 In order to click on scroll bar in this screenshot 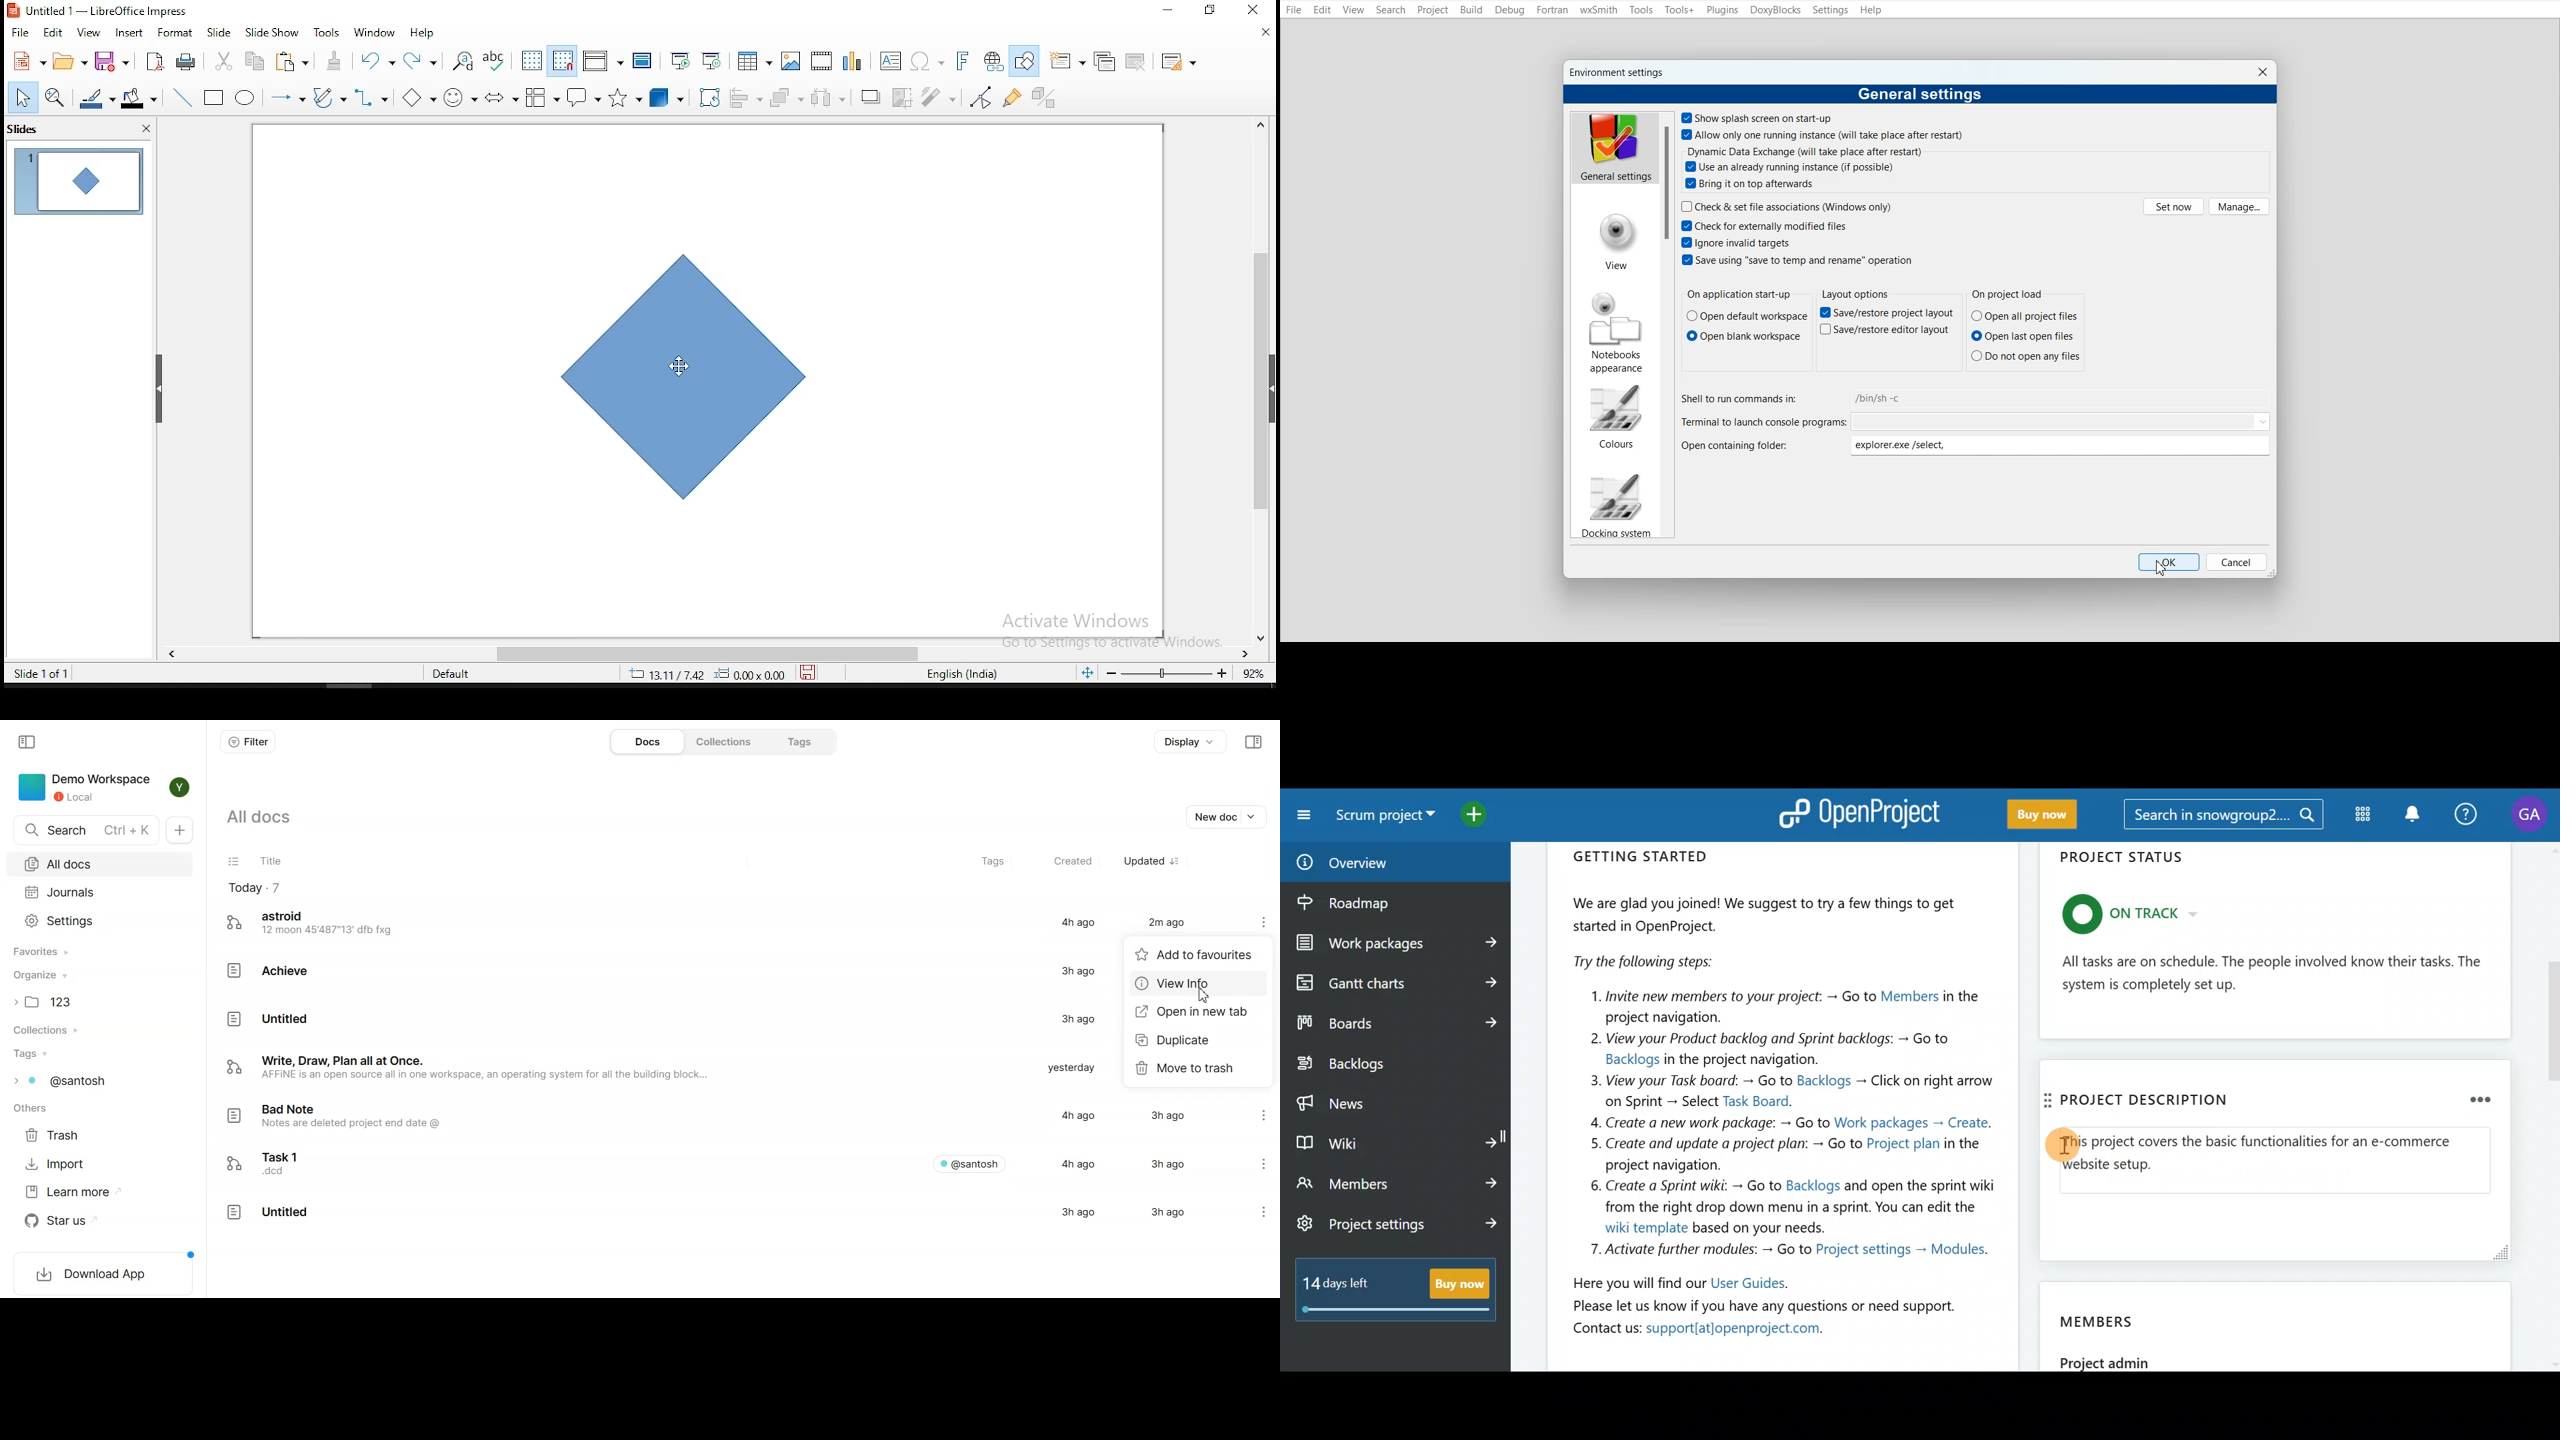, I will do `click(2551, 1106)`.